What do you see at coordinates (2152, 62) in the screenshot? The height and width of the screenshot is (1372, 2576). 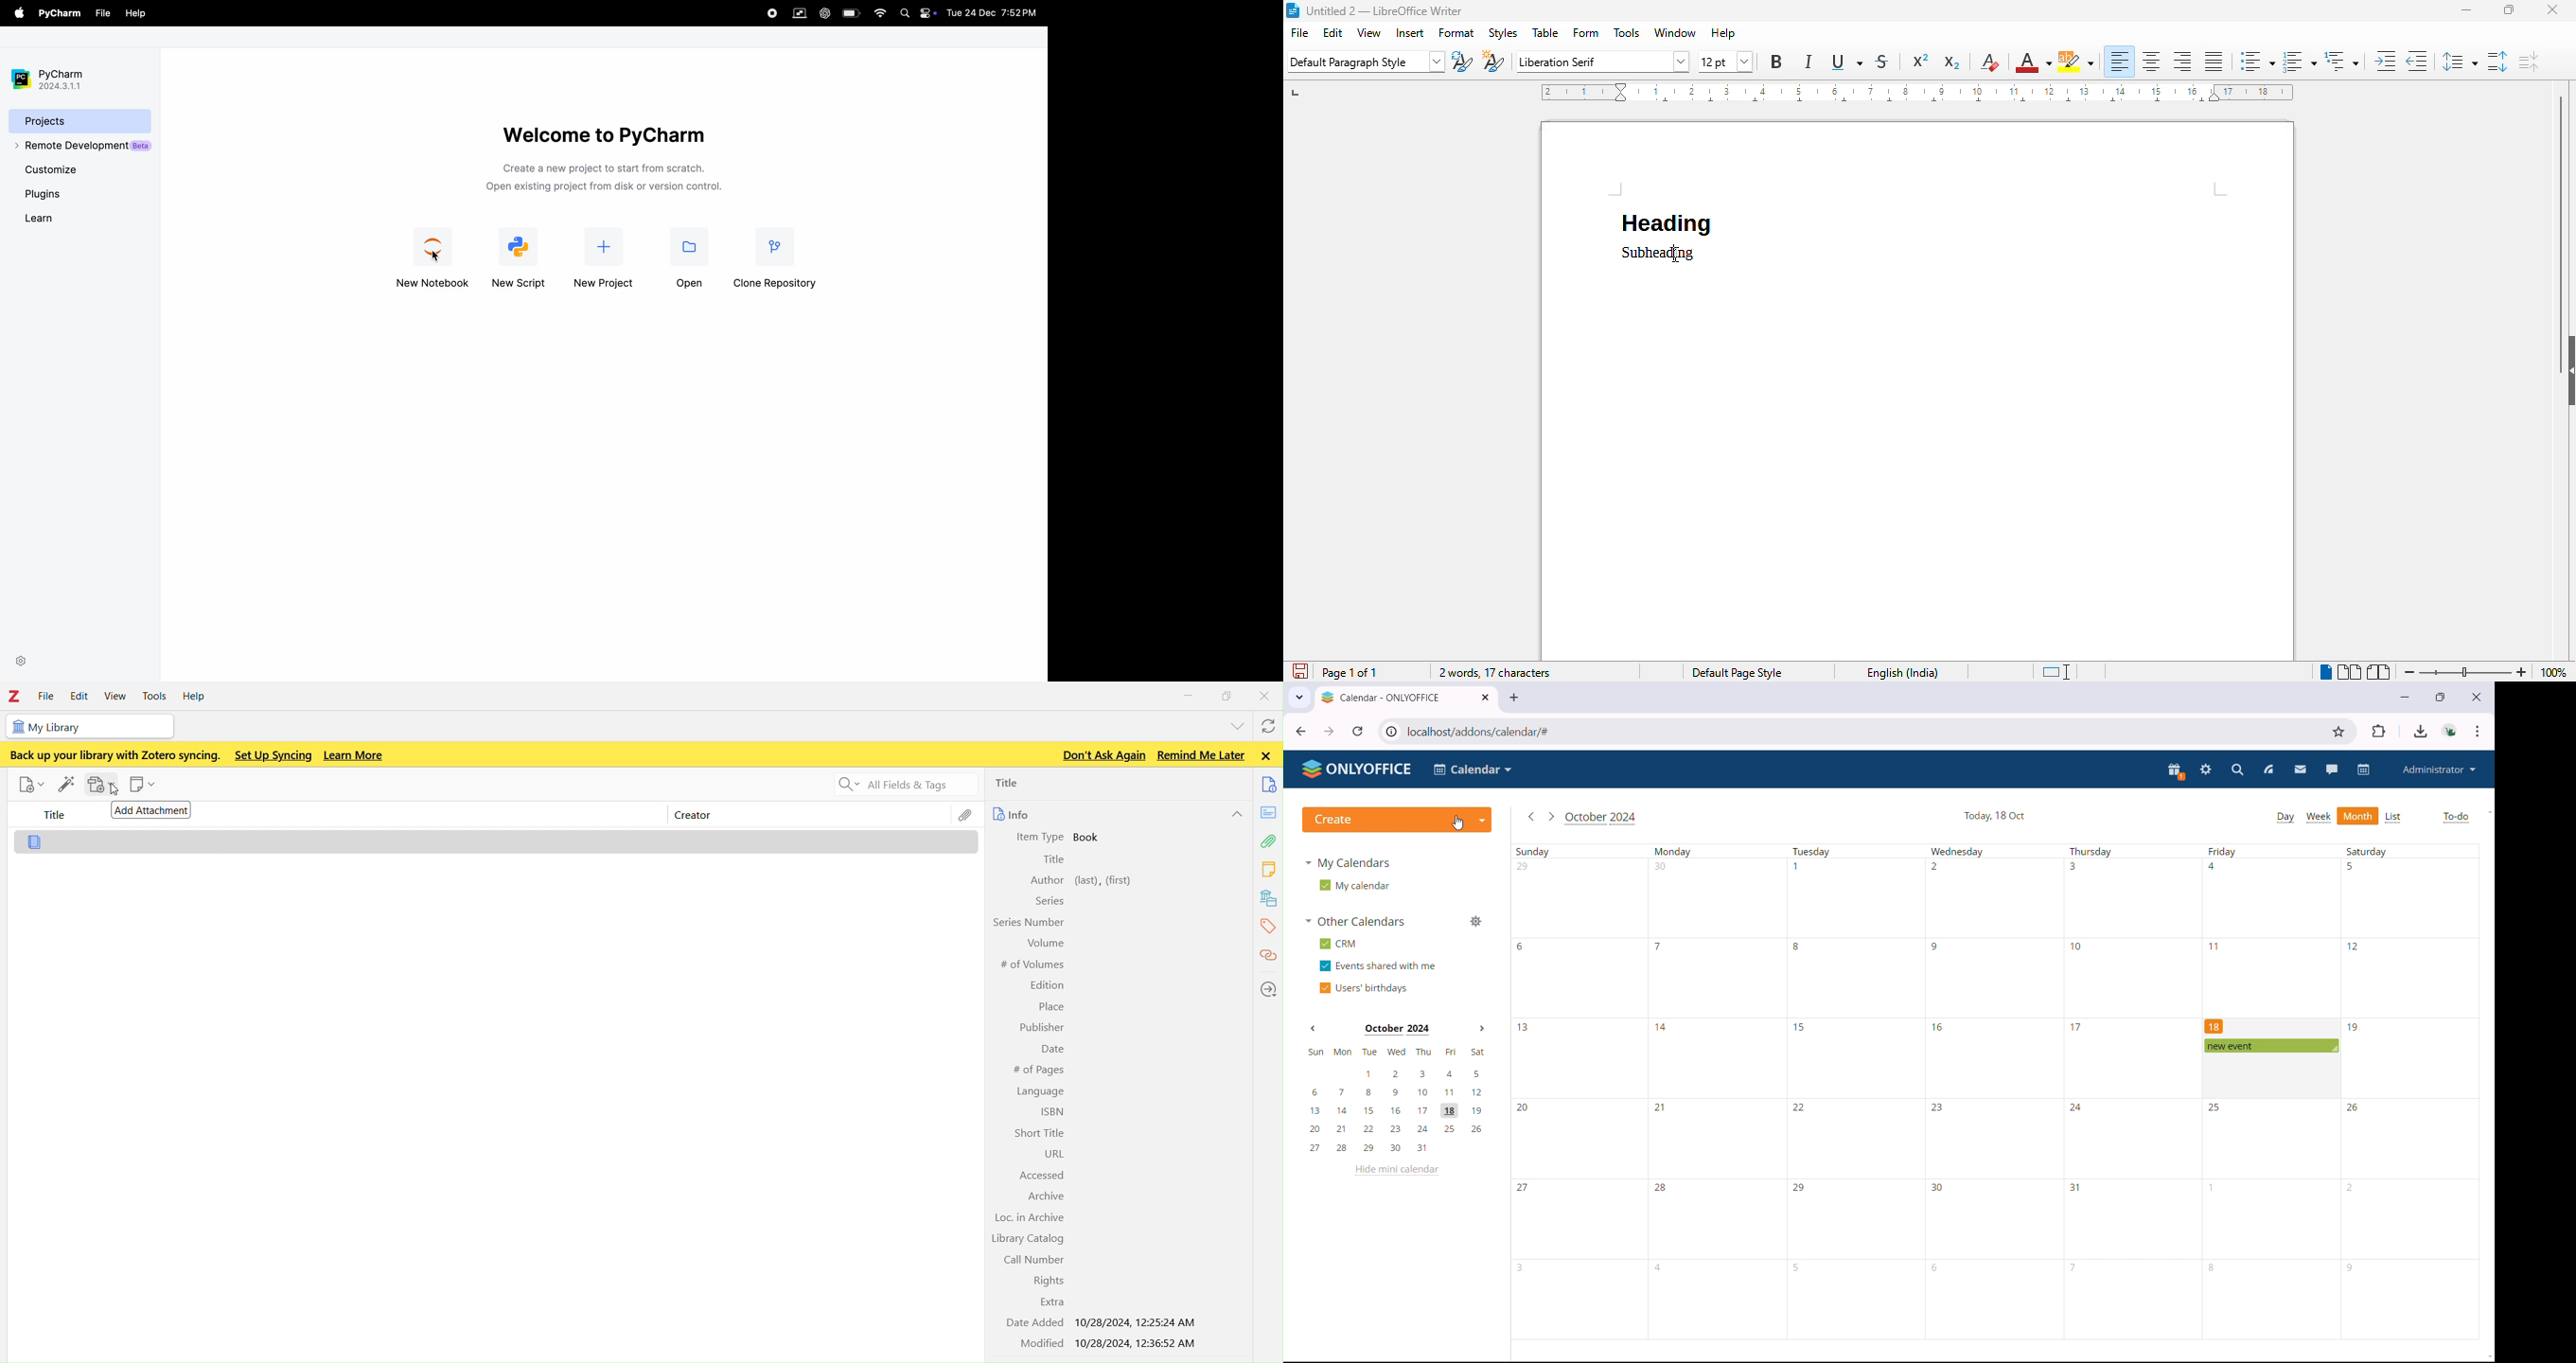 I see `align center` at bounding box center [2152, 62].